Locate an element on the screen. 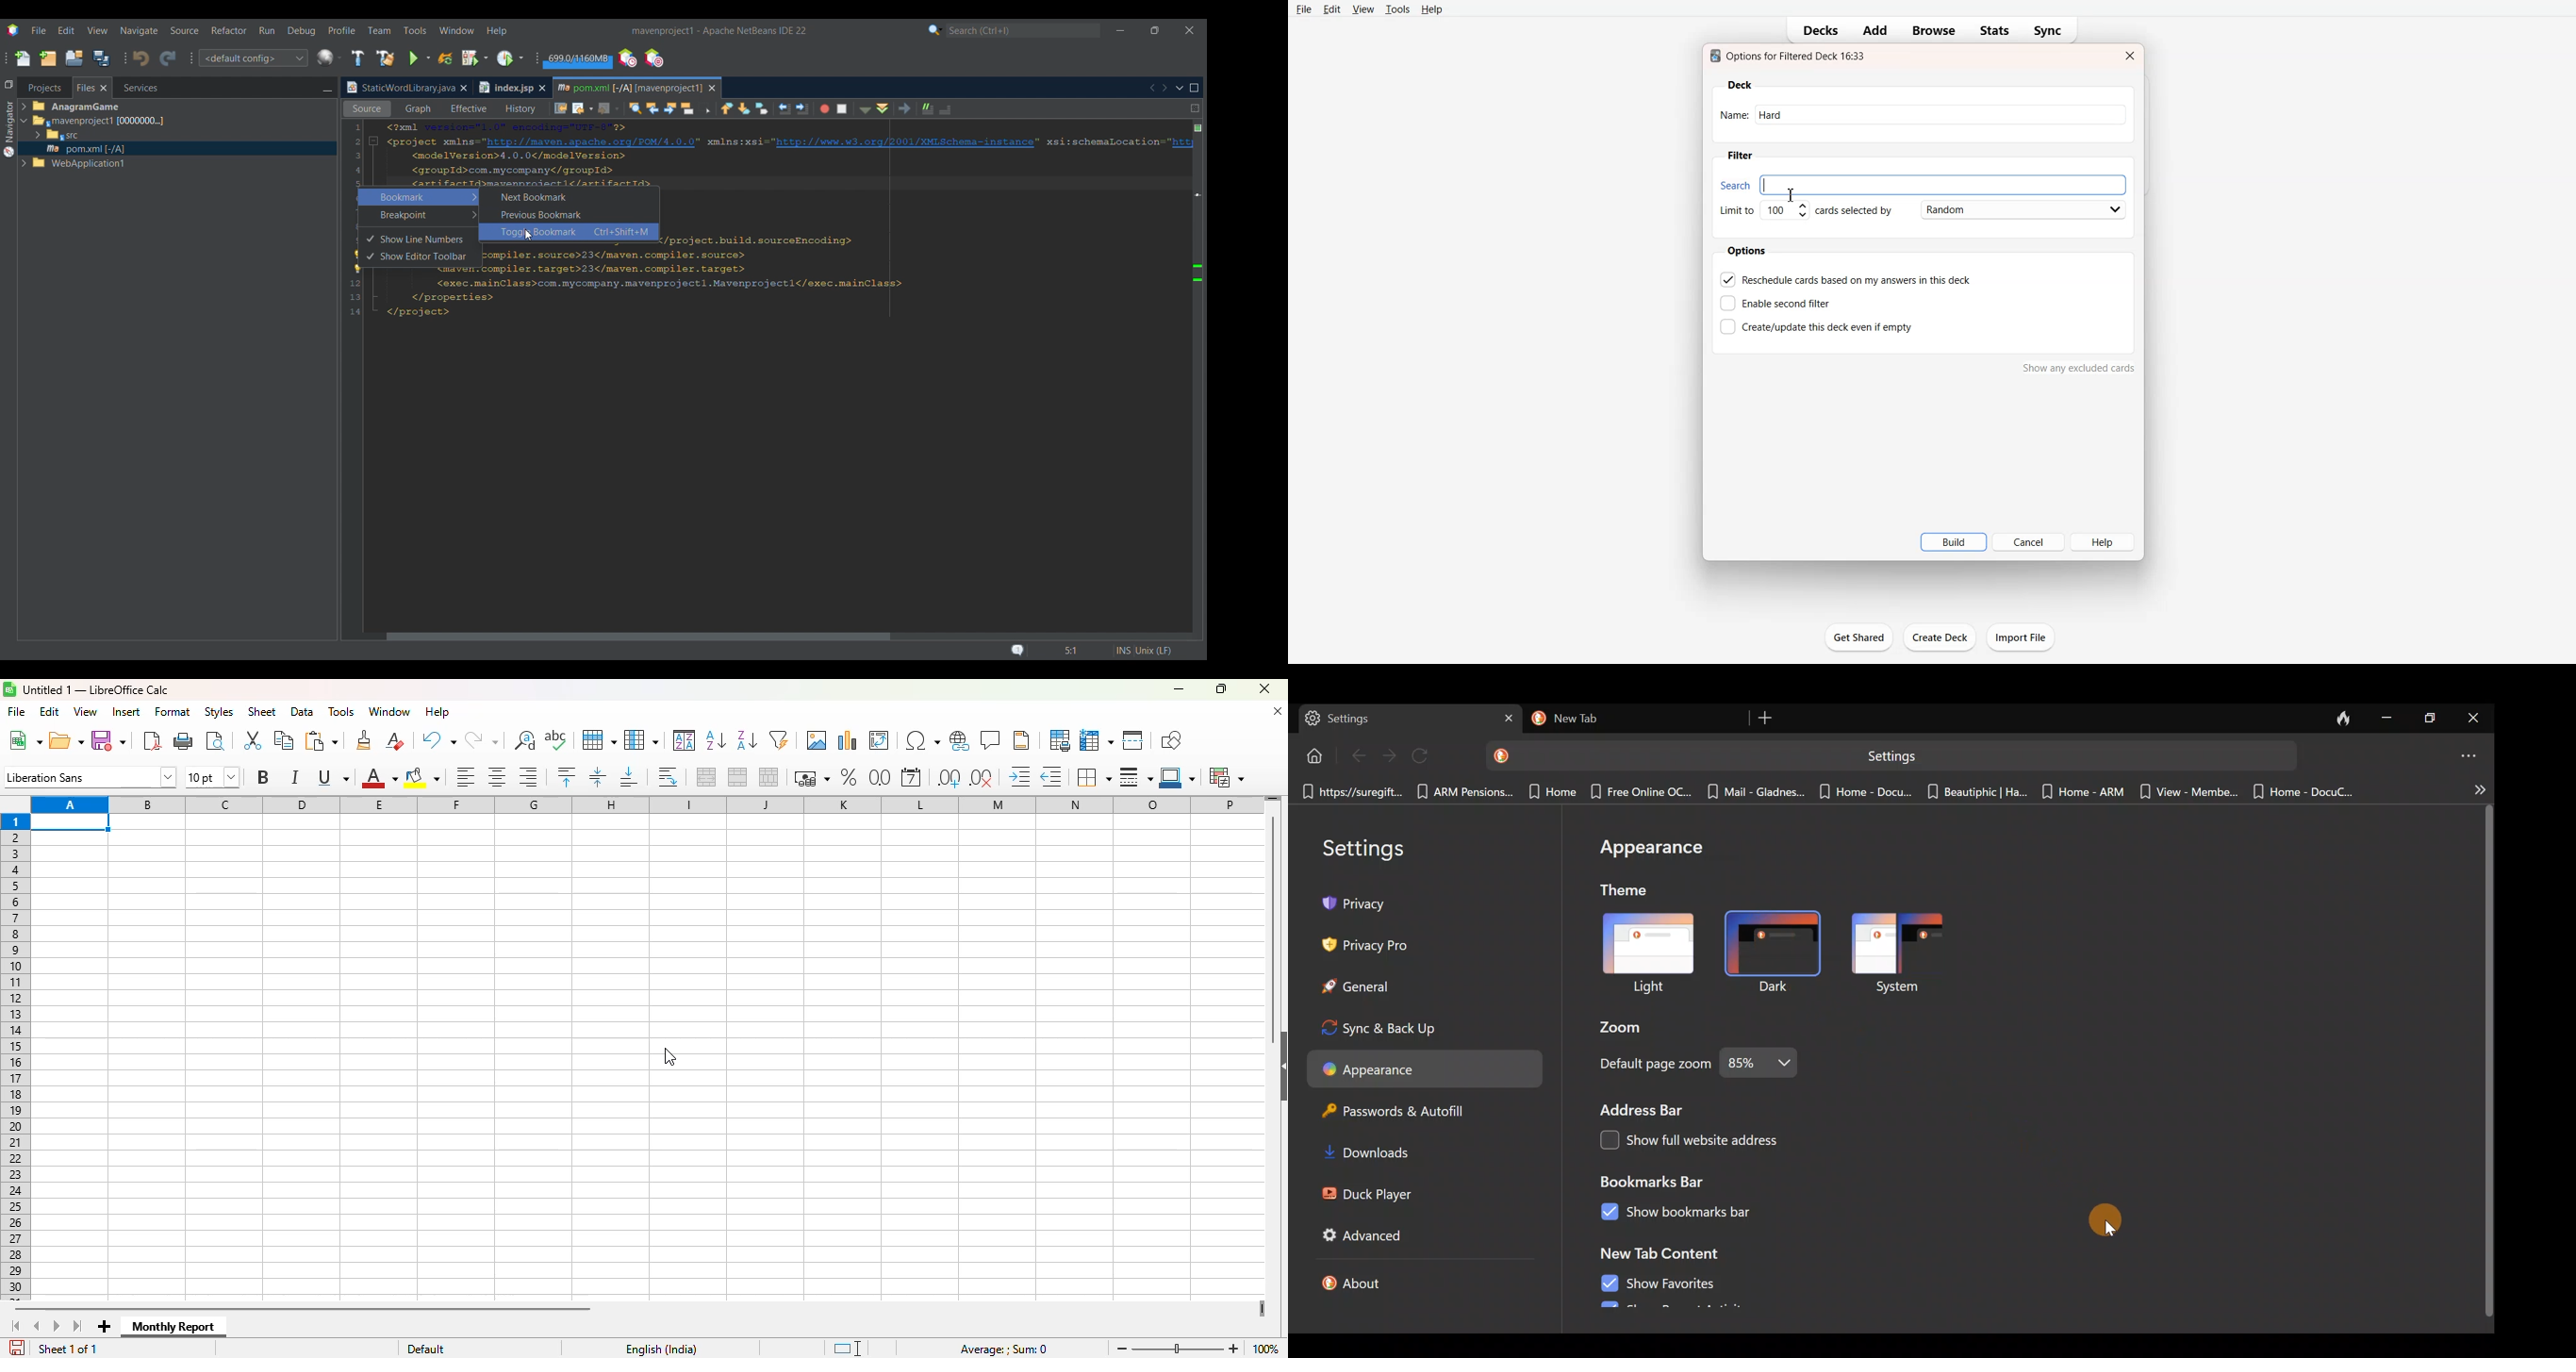 Image resolution: width=2576 pixels, height=1372 pixels. Card Selected by Random is located at coordinates (1974, 209).